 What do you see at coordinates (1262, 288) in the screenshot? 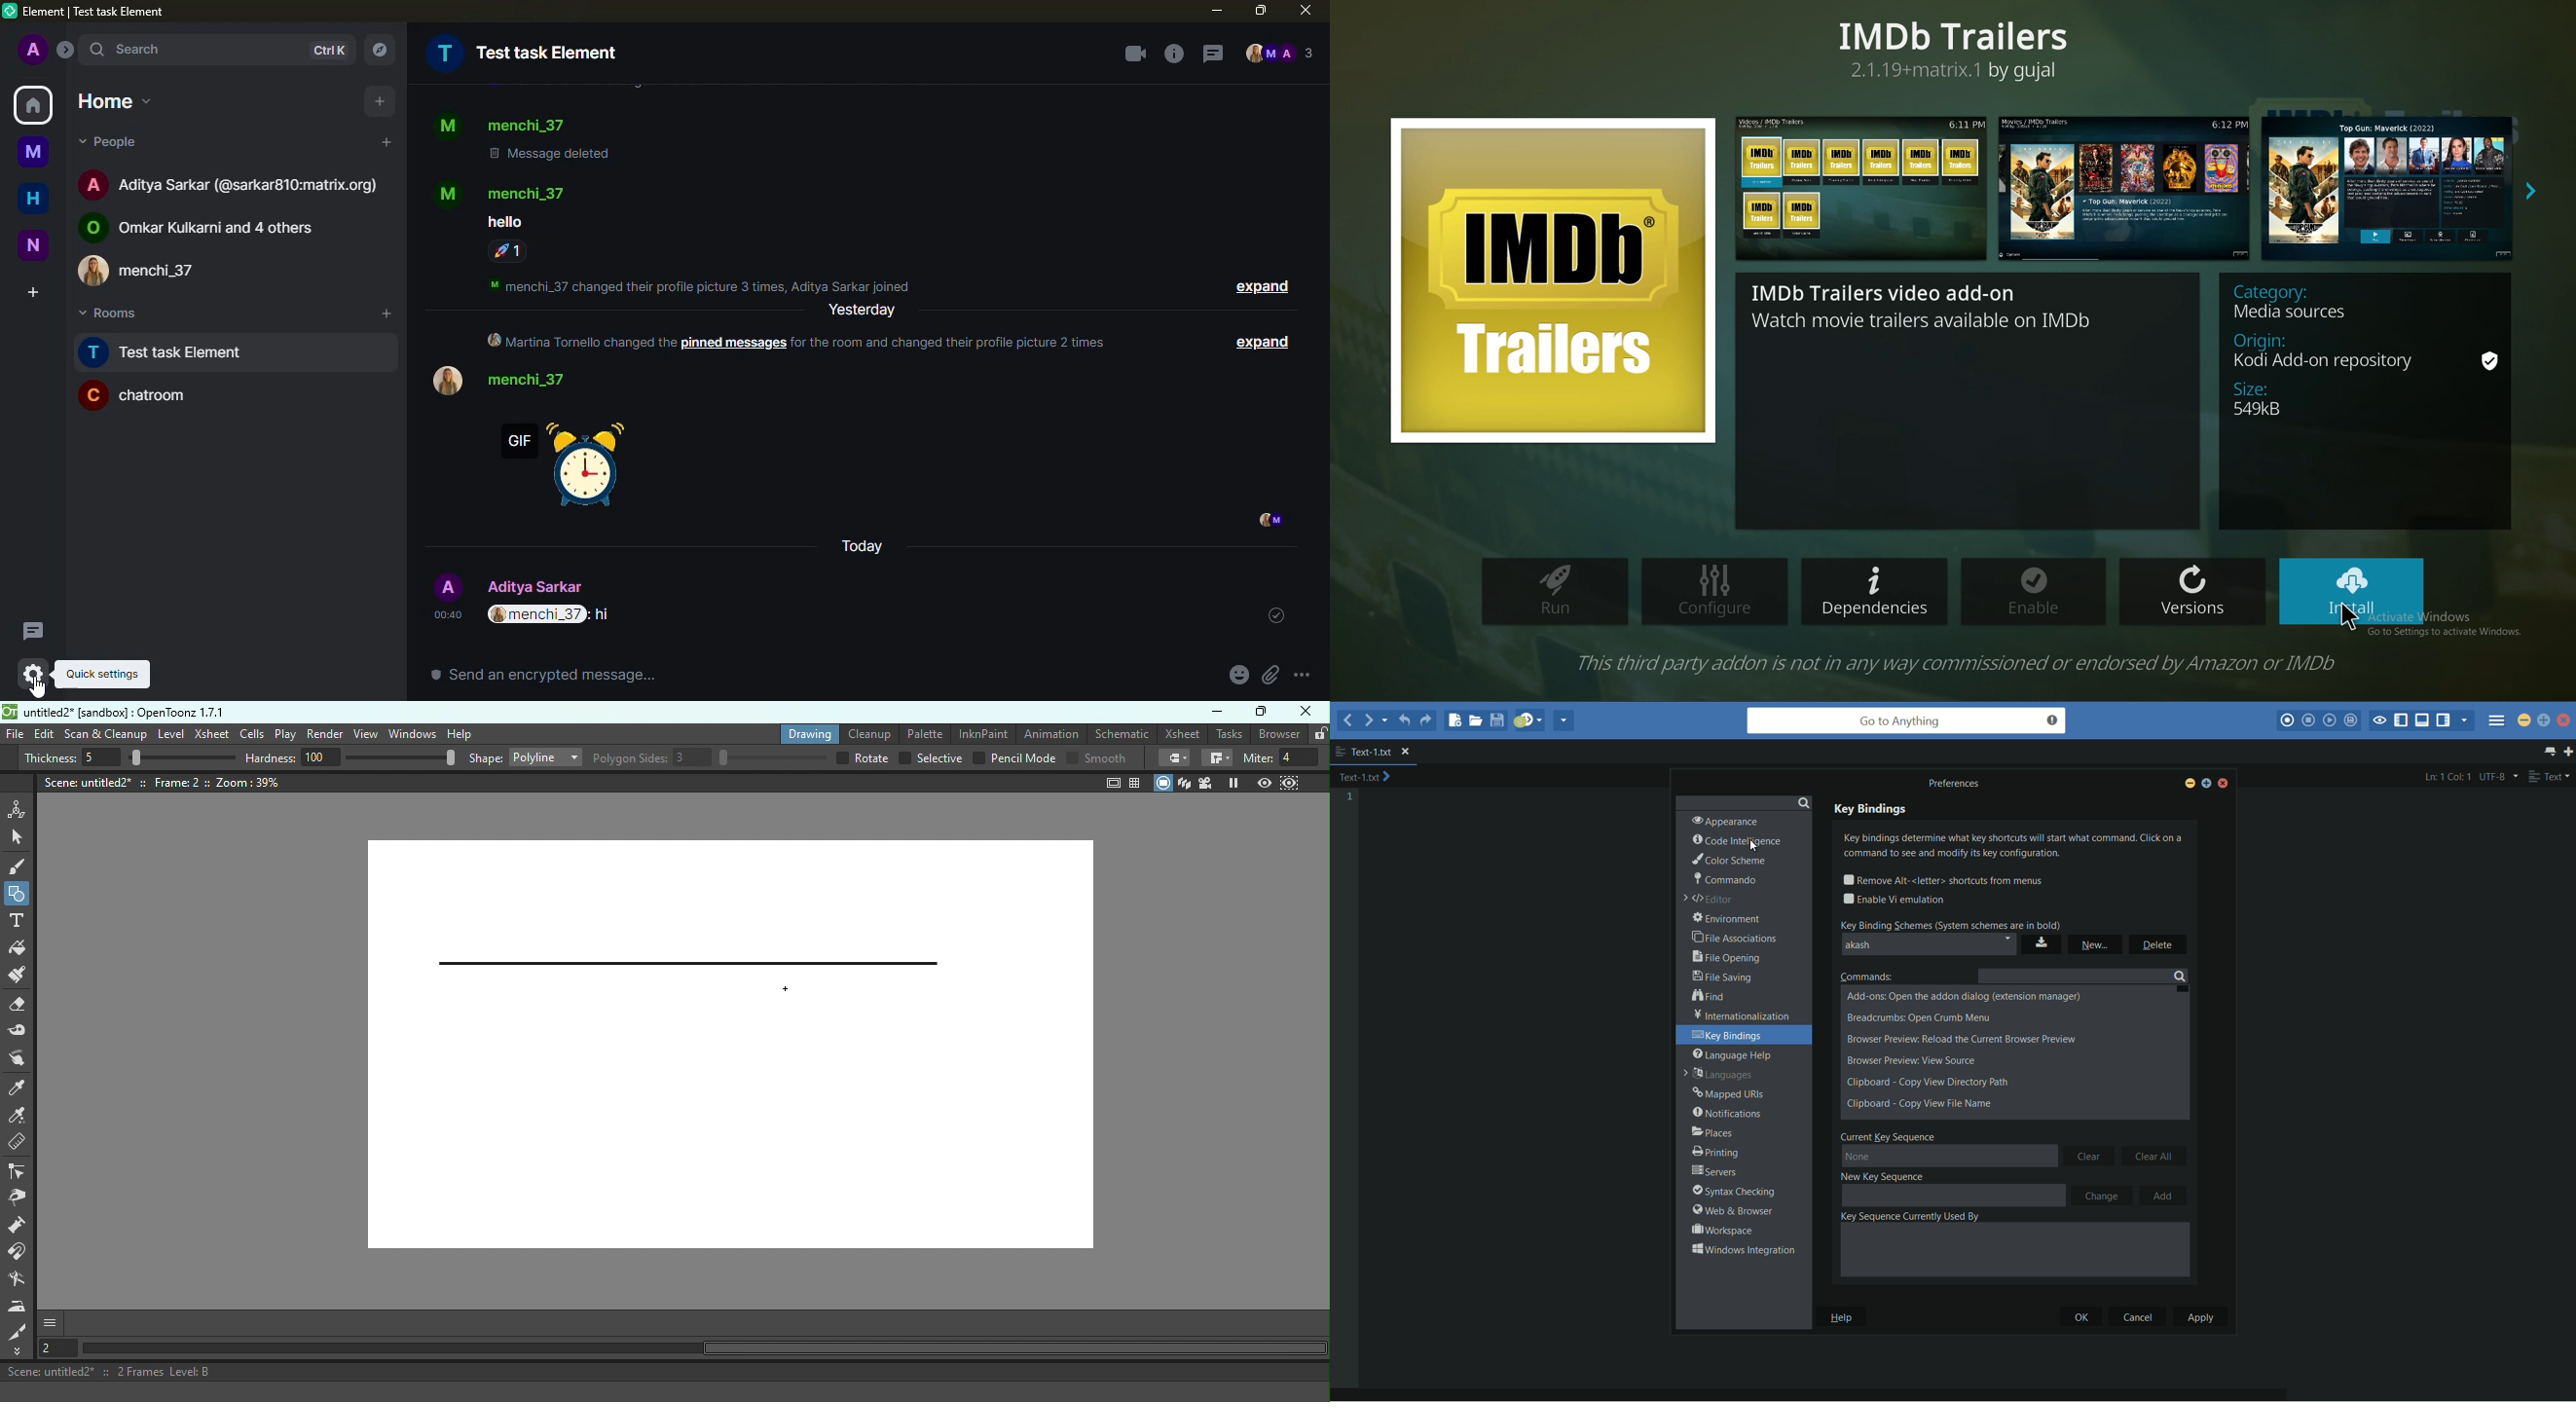
I see `expand` at bounding box center [1262, 288].